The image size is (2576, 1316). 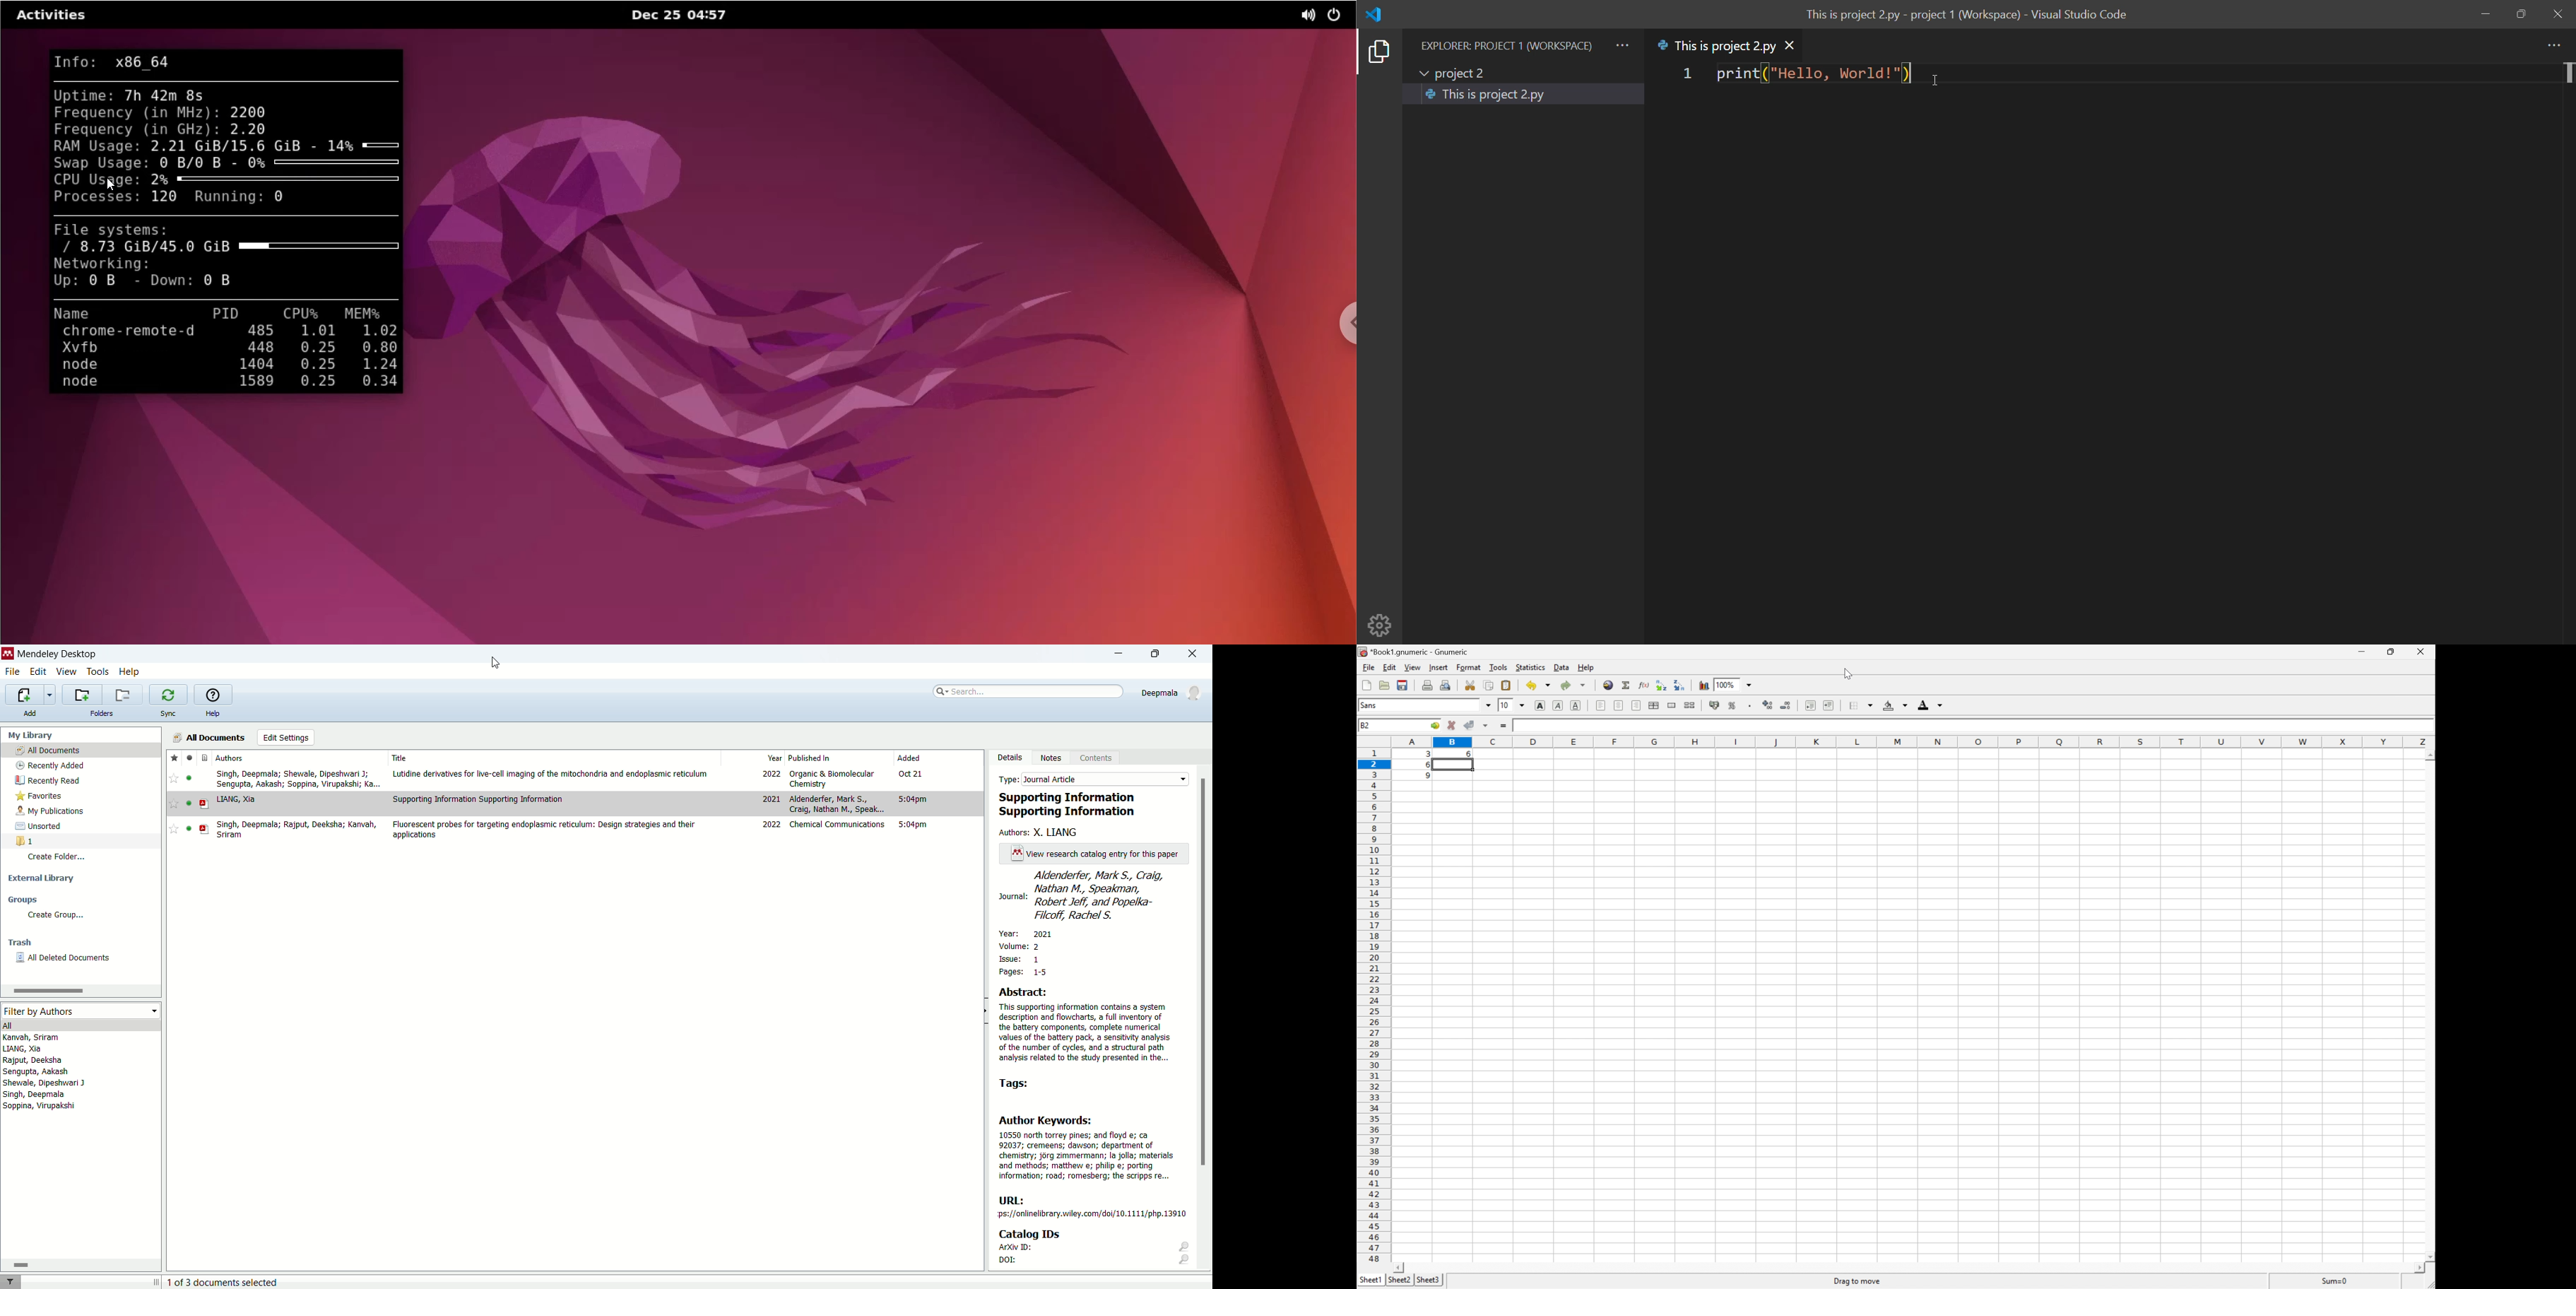 What do you see at coordinates (1860, 705) in the screenshot?
I see `Borders` at bounding box center [1860, 705].